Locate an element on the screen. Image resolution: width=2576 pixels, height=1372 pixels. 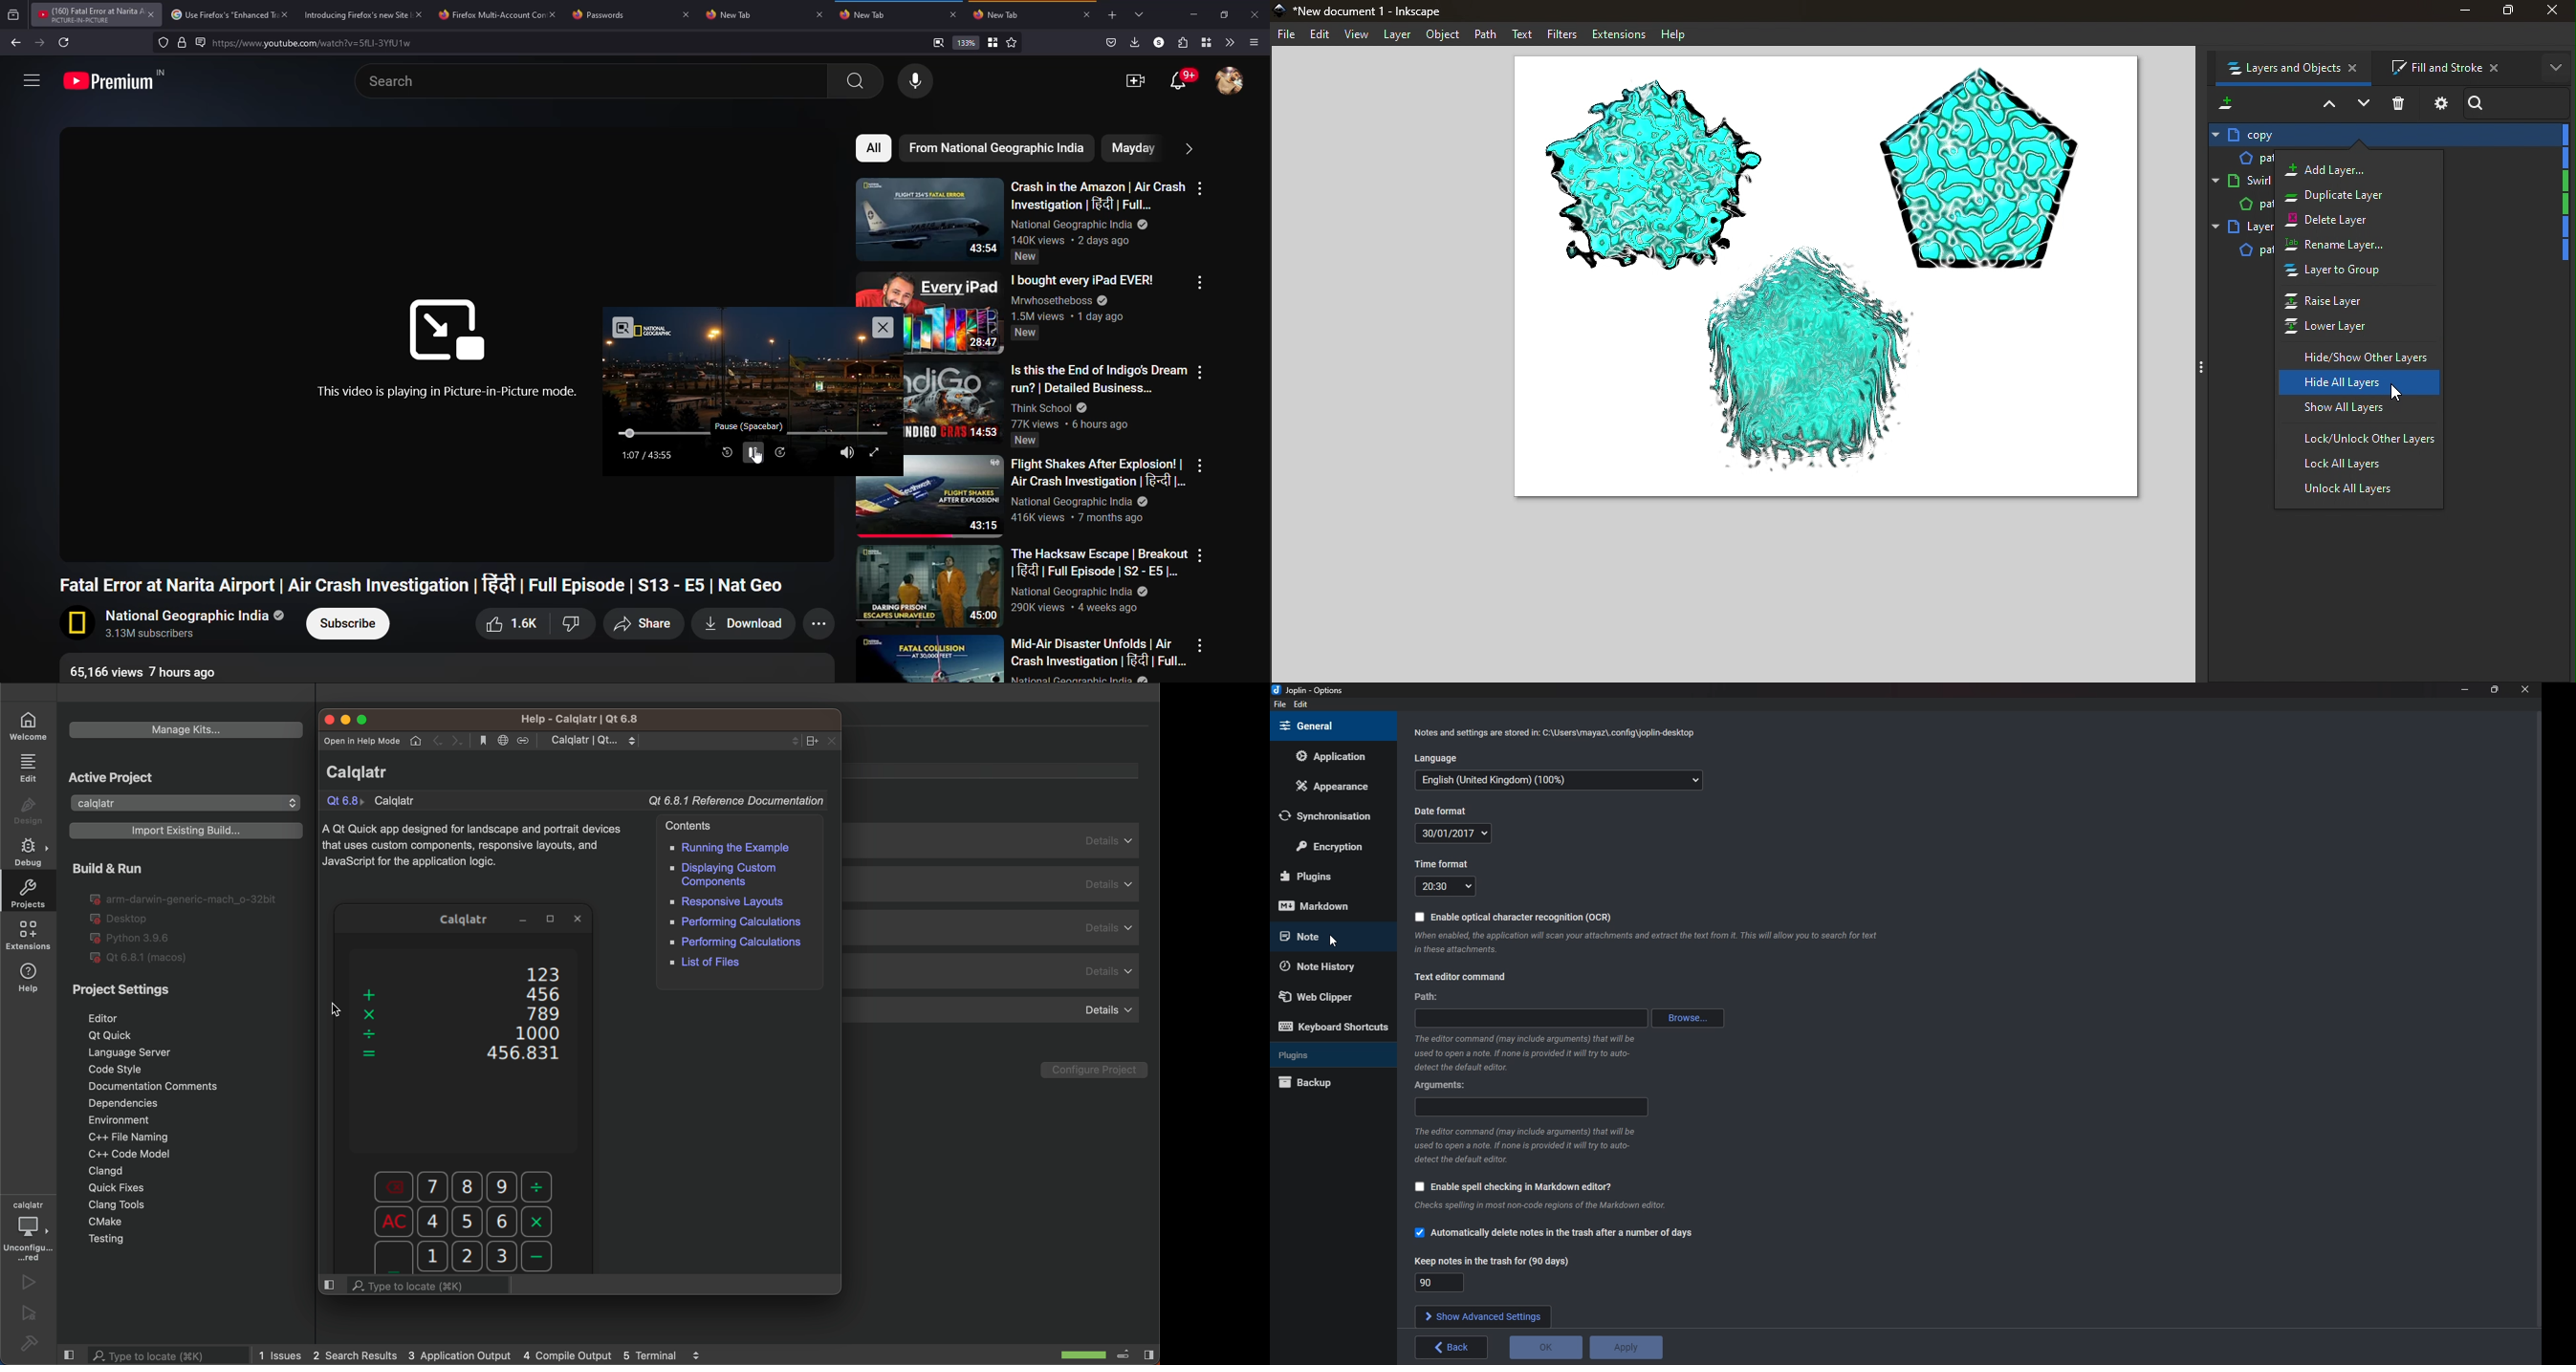
edit is located at coordinates (1302, 704).